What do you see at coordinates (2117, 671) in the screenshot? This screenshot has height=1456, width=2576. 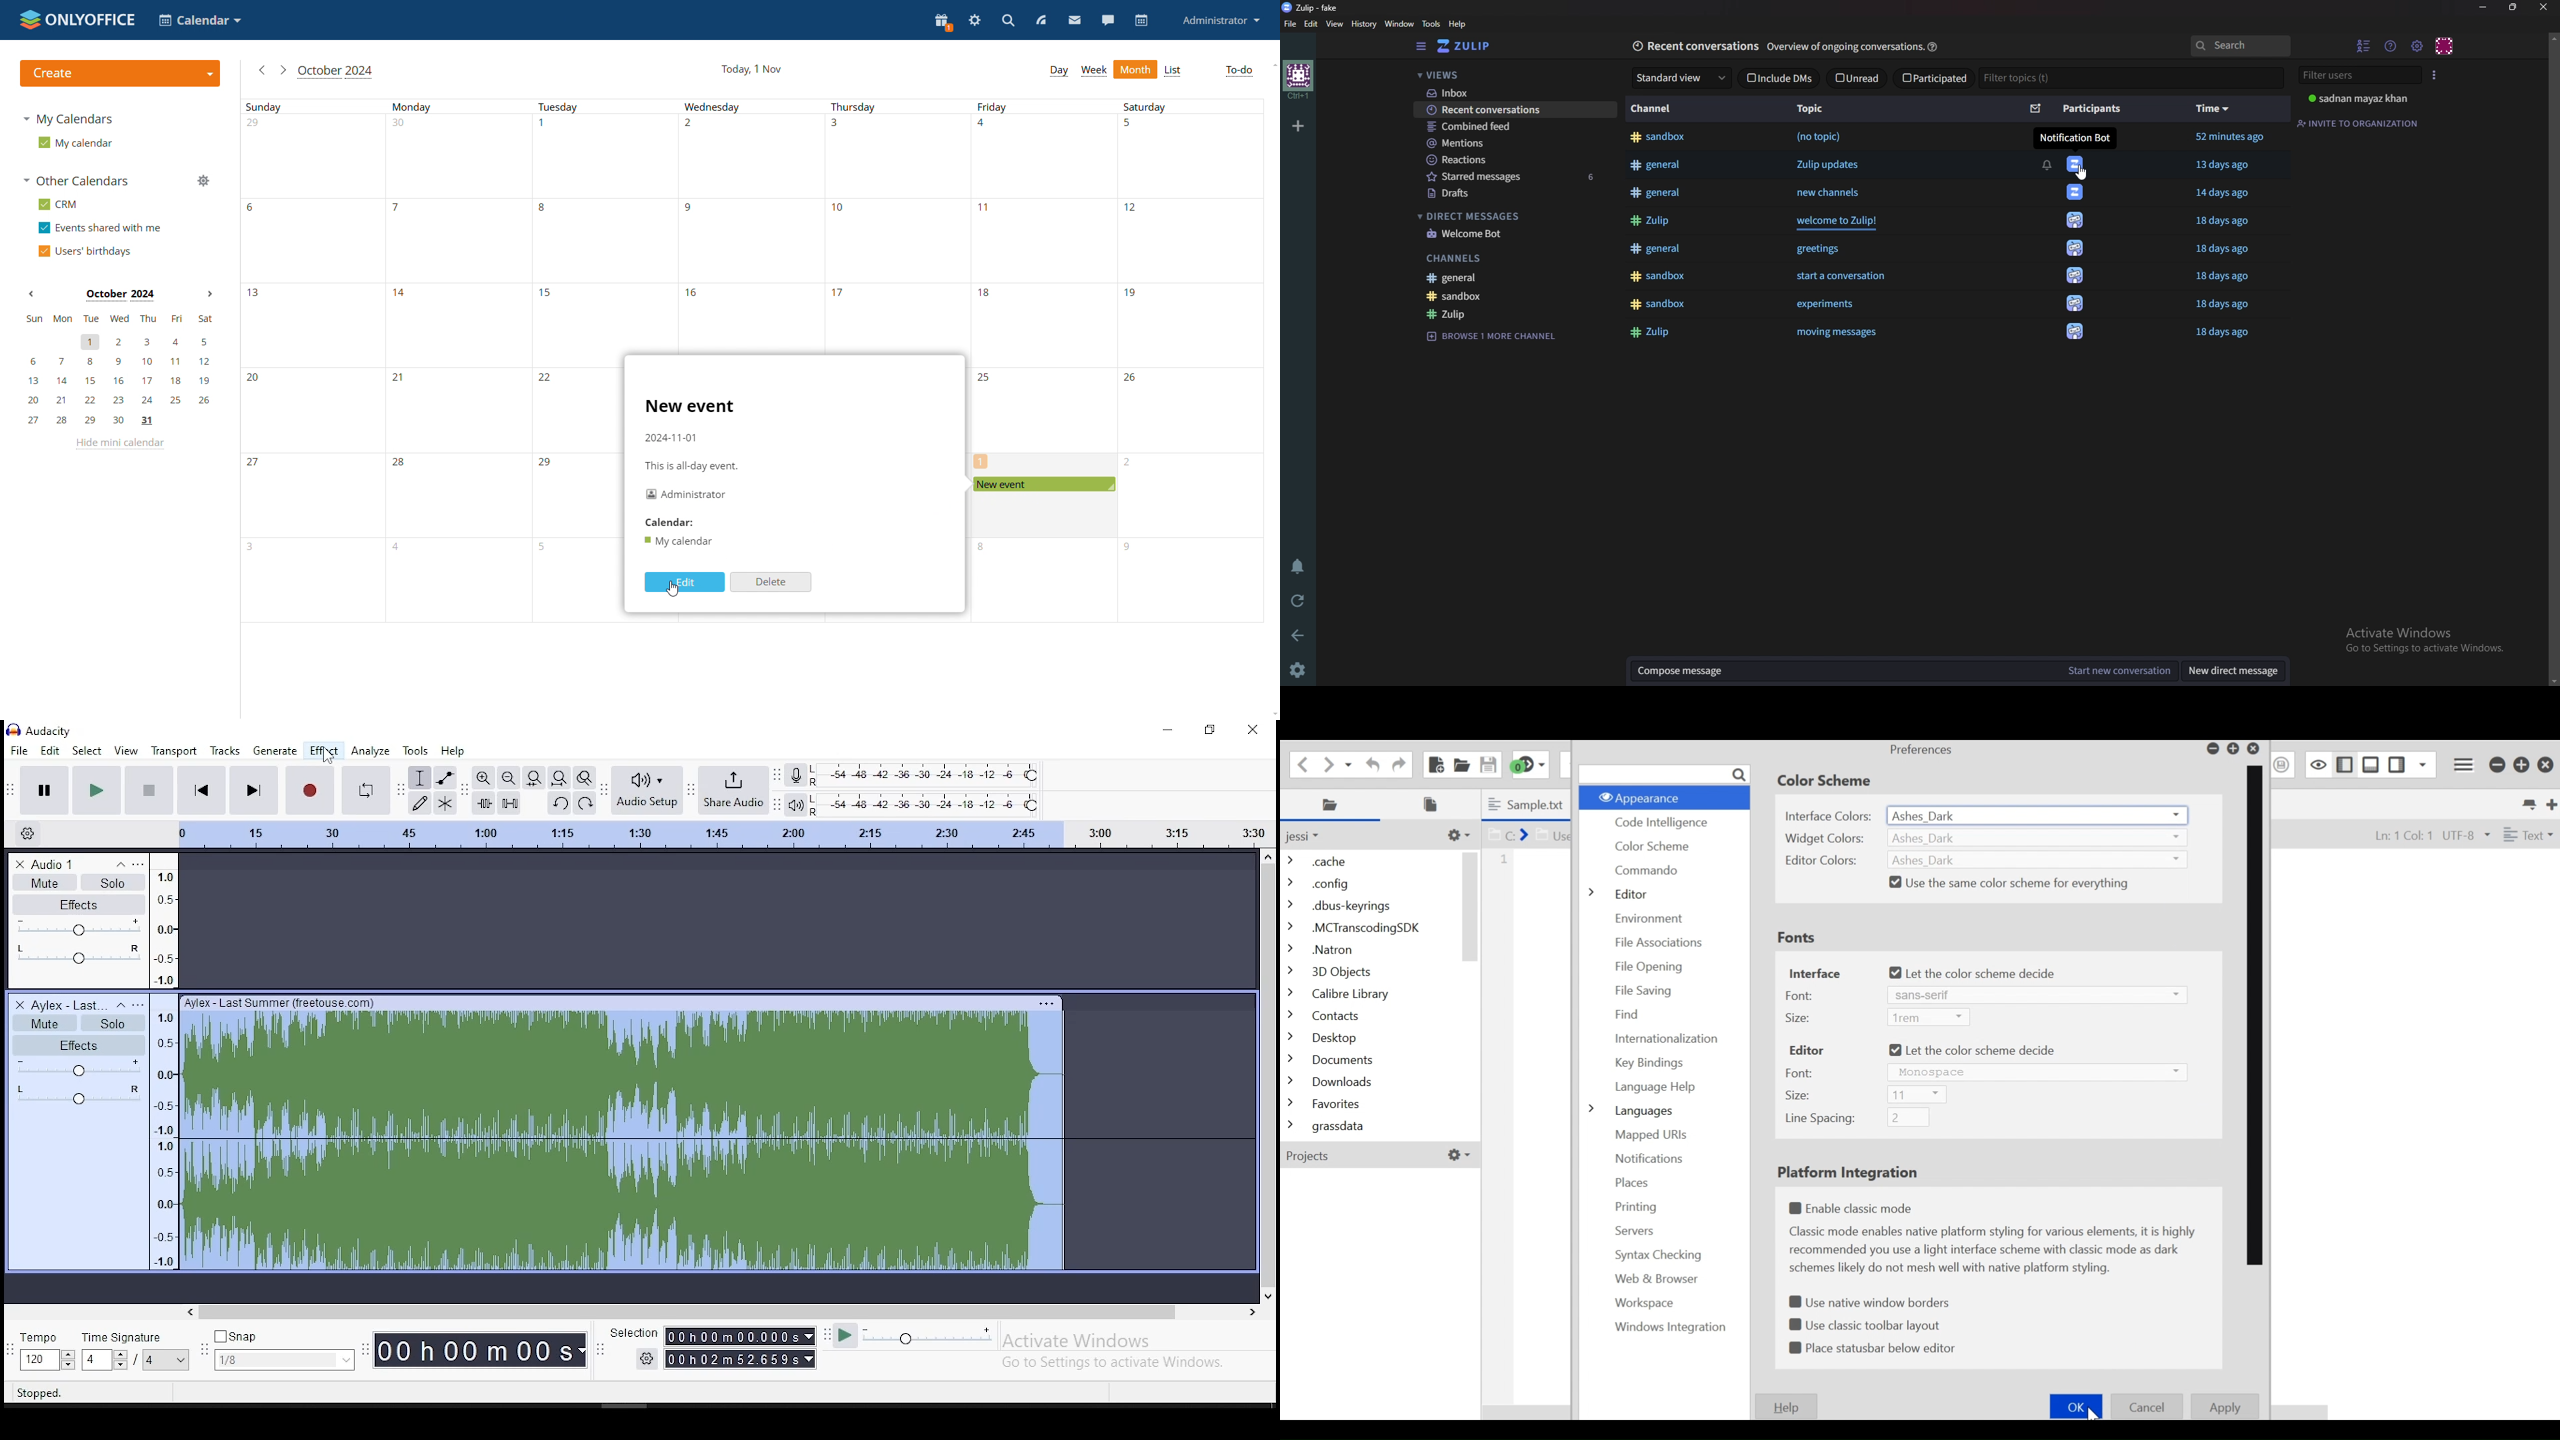 I see `Start new conversation` at bounding box center [2117, 671].